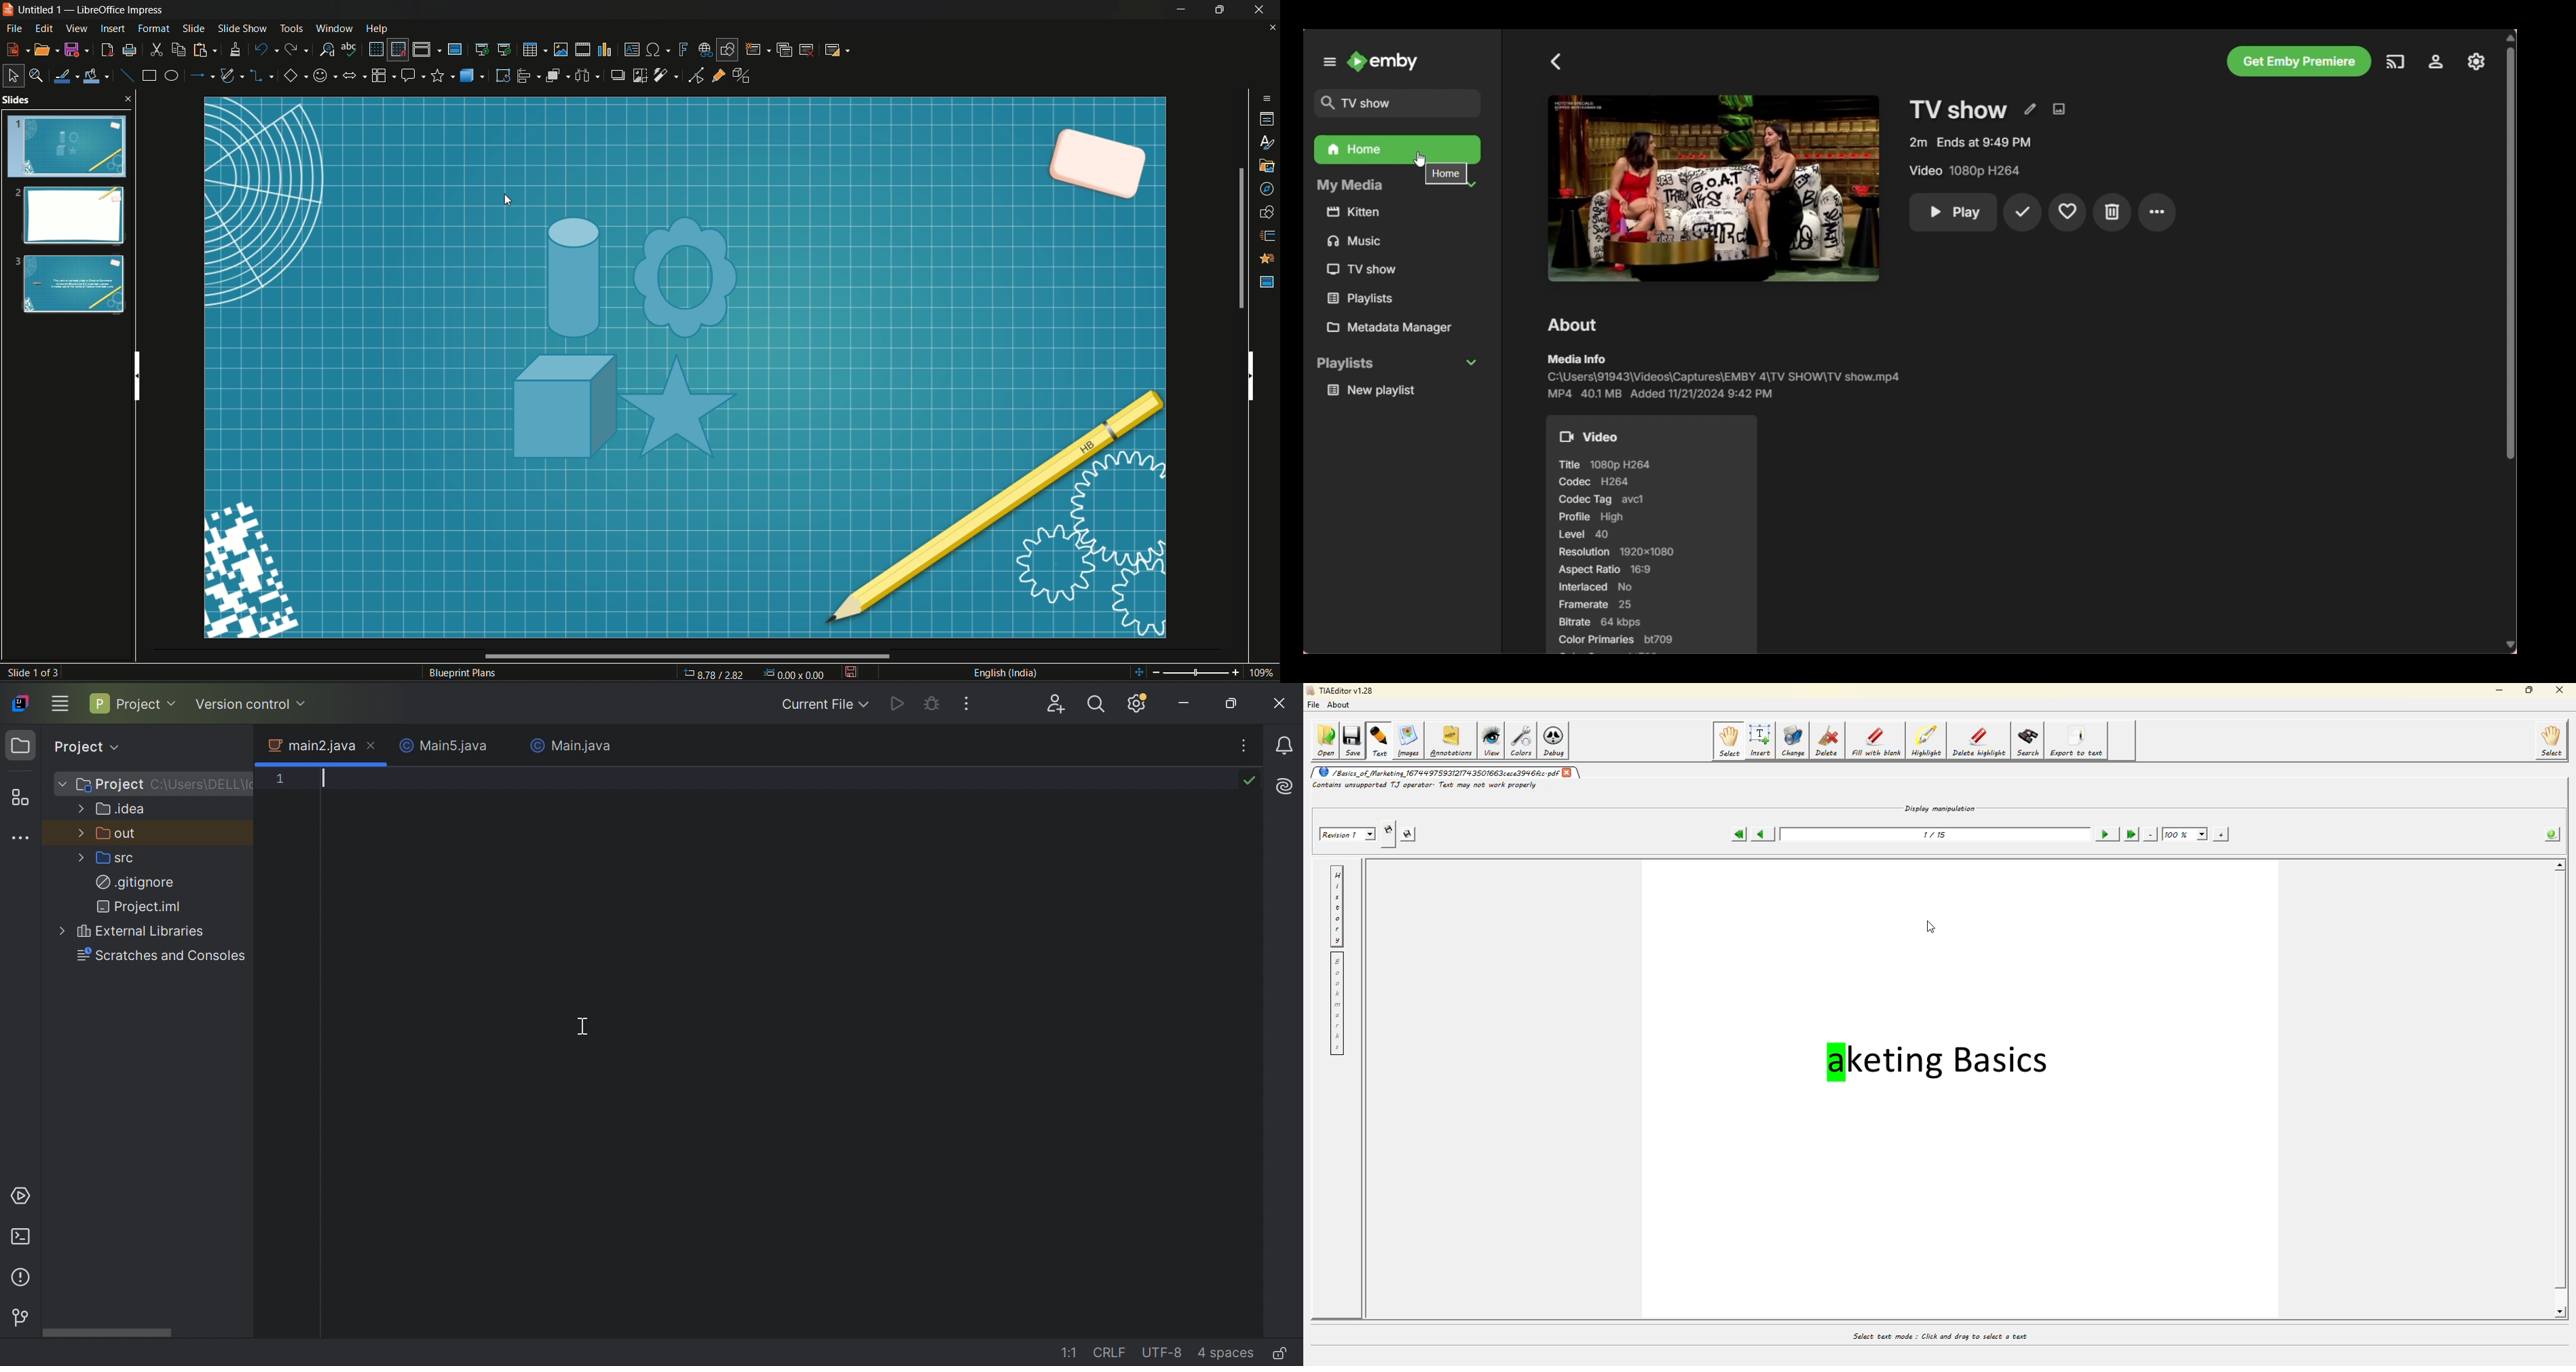 This screenshot has width=2576, height=1372. I want to click on Restore down, so click(1237, 703).